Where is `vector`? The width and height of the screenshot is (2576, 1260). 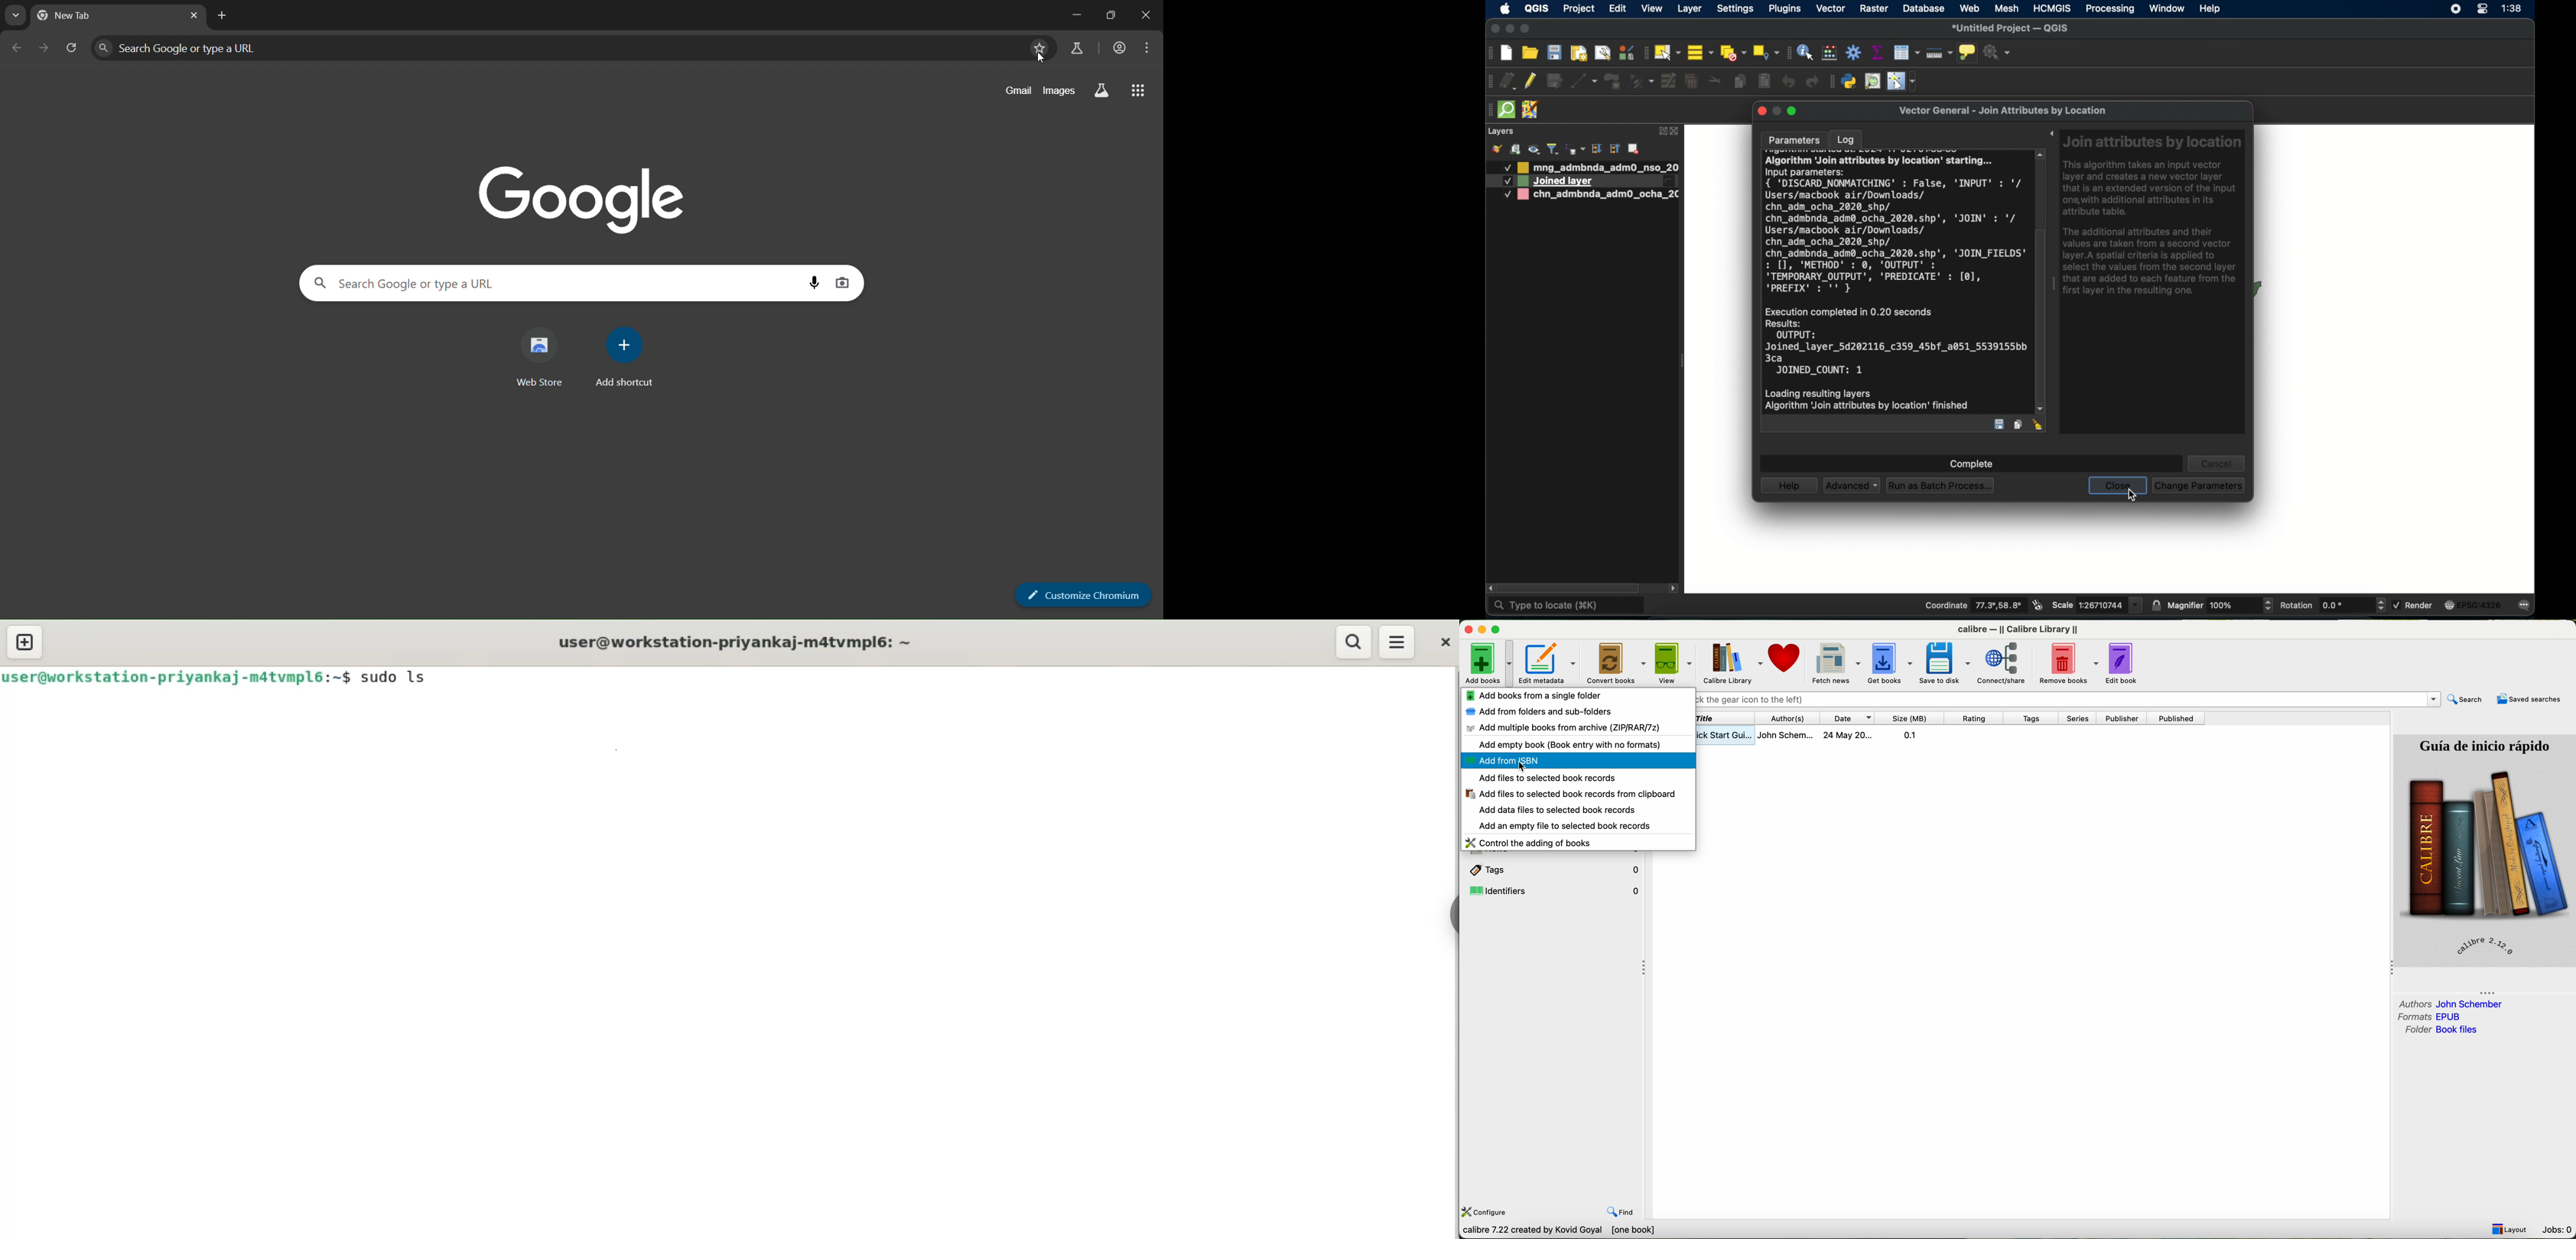
vector is located at coordinates (1833, 9).